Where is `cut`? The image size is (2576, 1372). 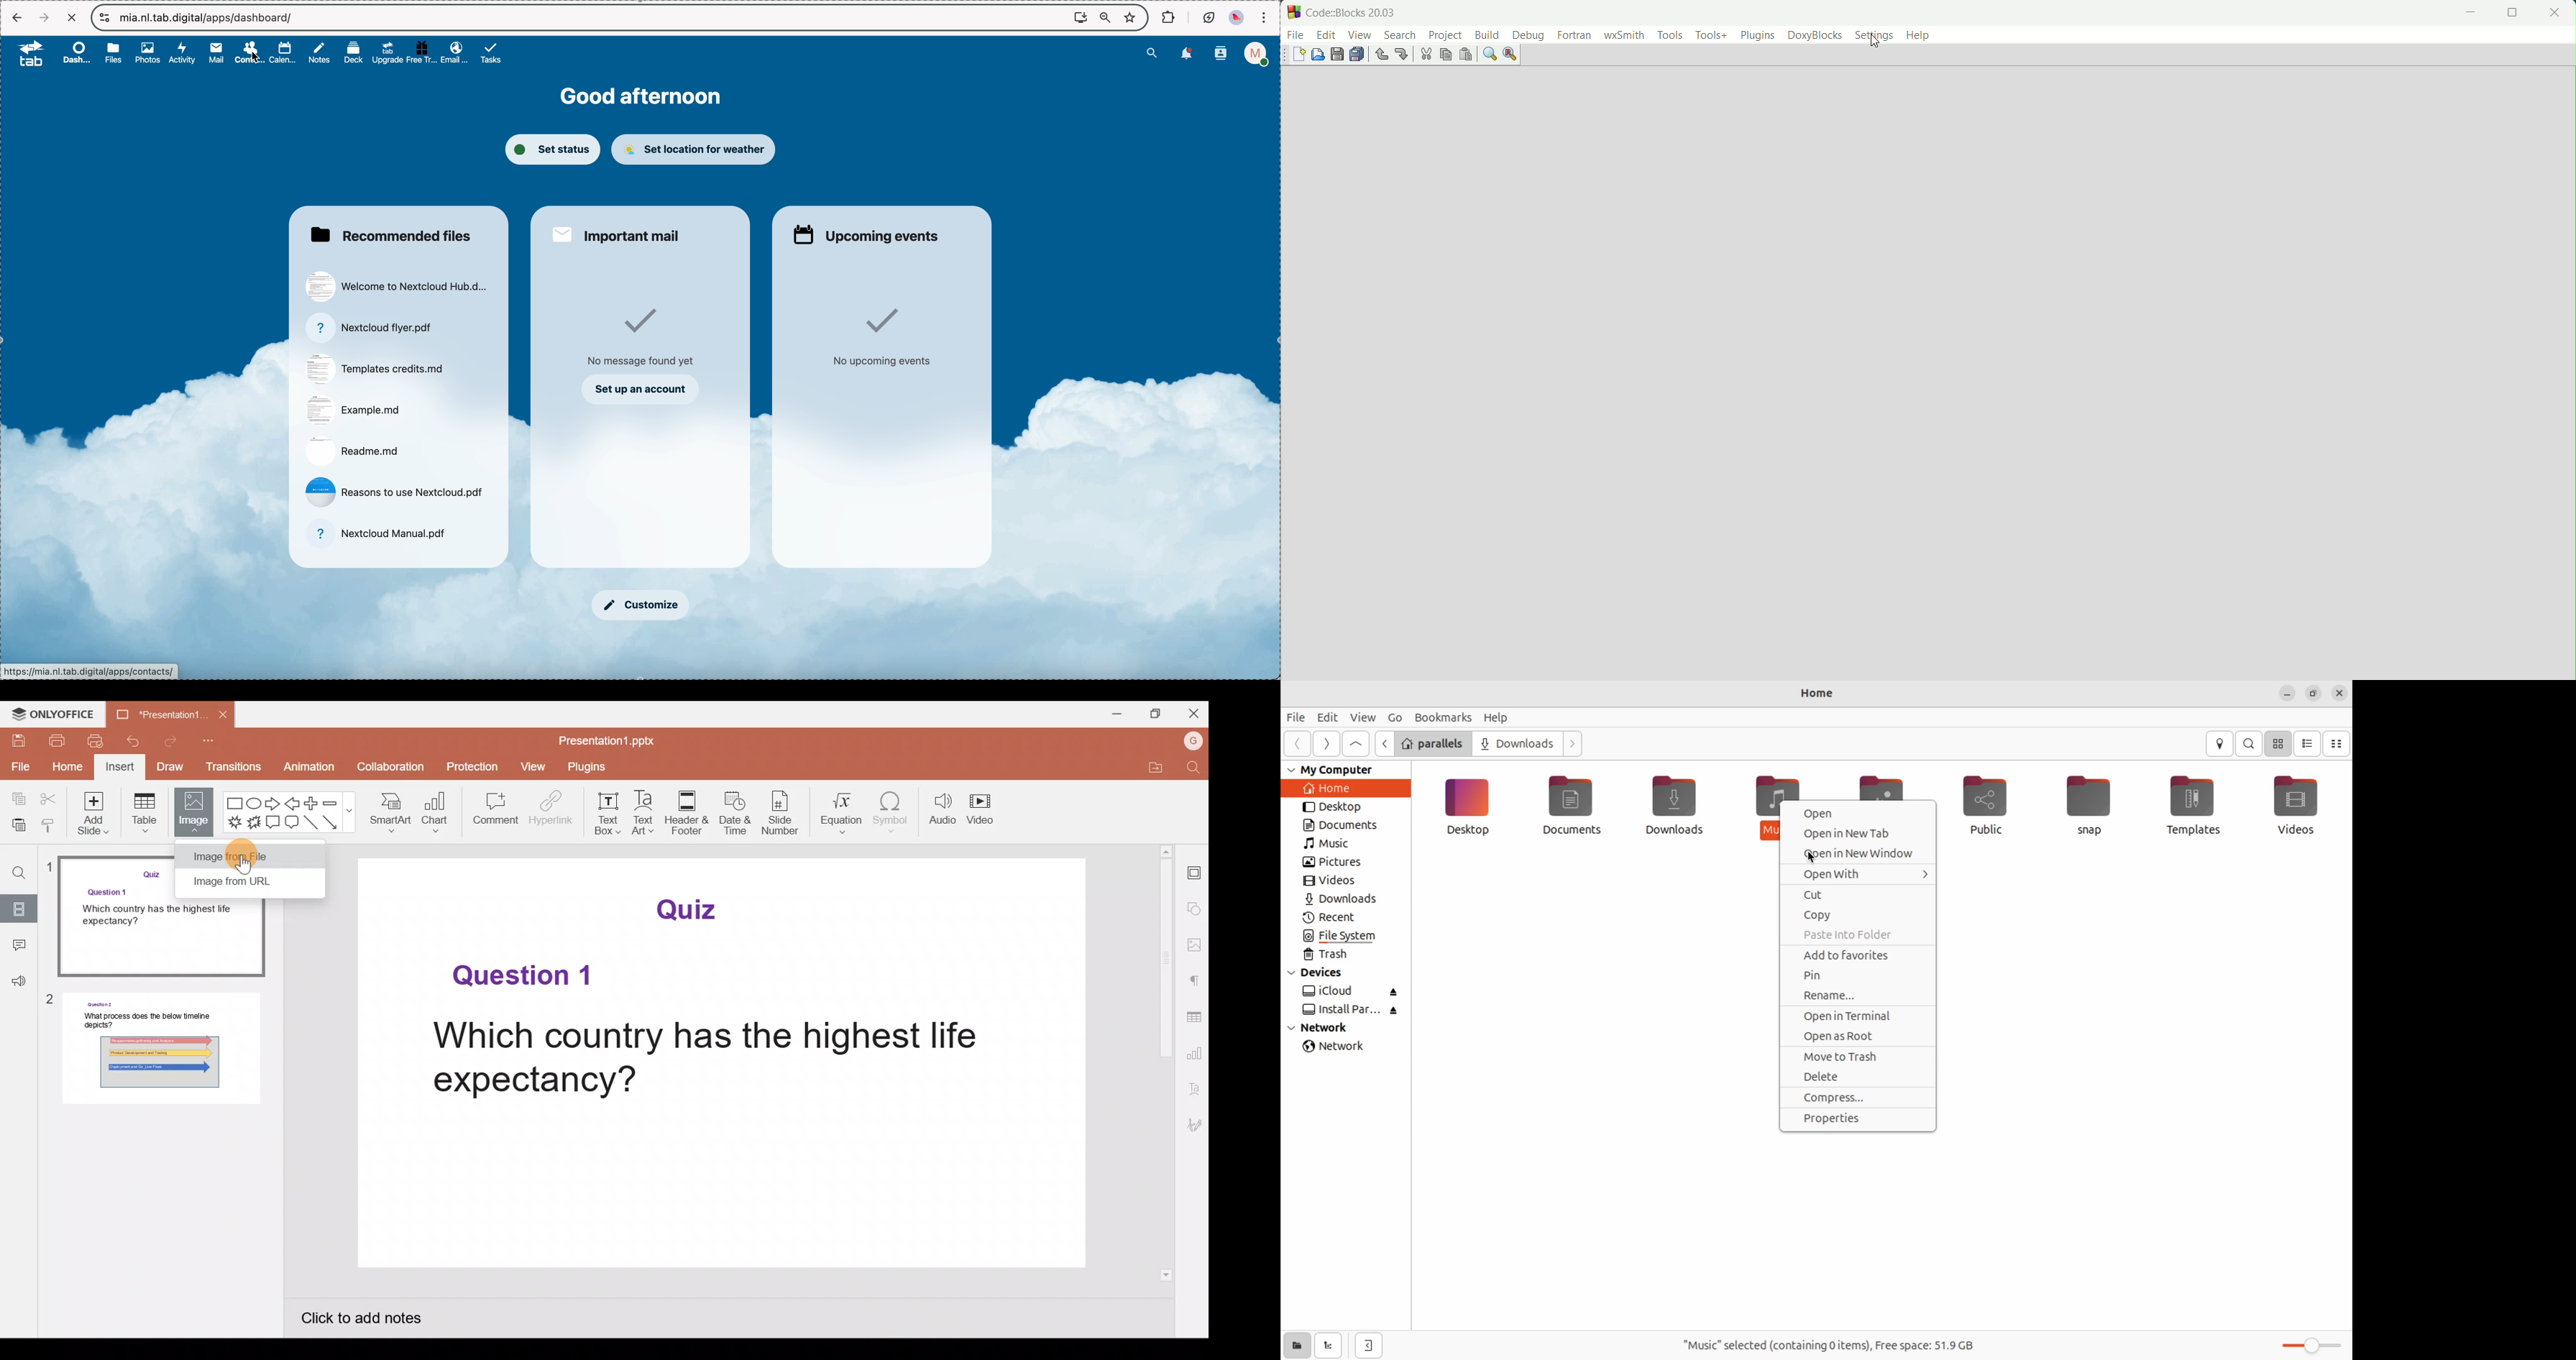 cut is located at coordinates (1426, 55).